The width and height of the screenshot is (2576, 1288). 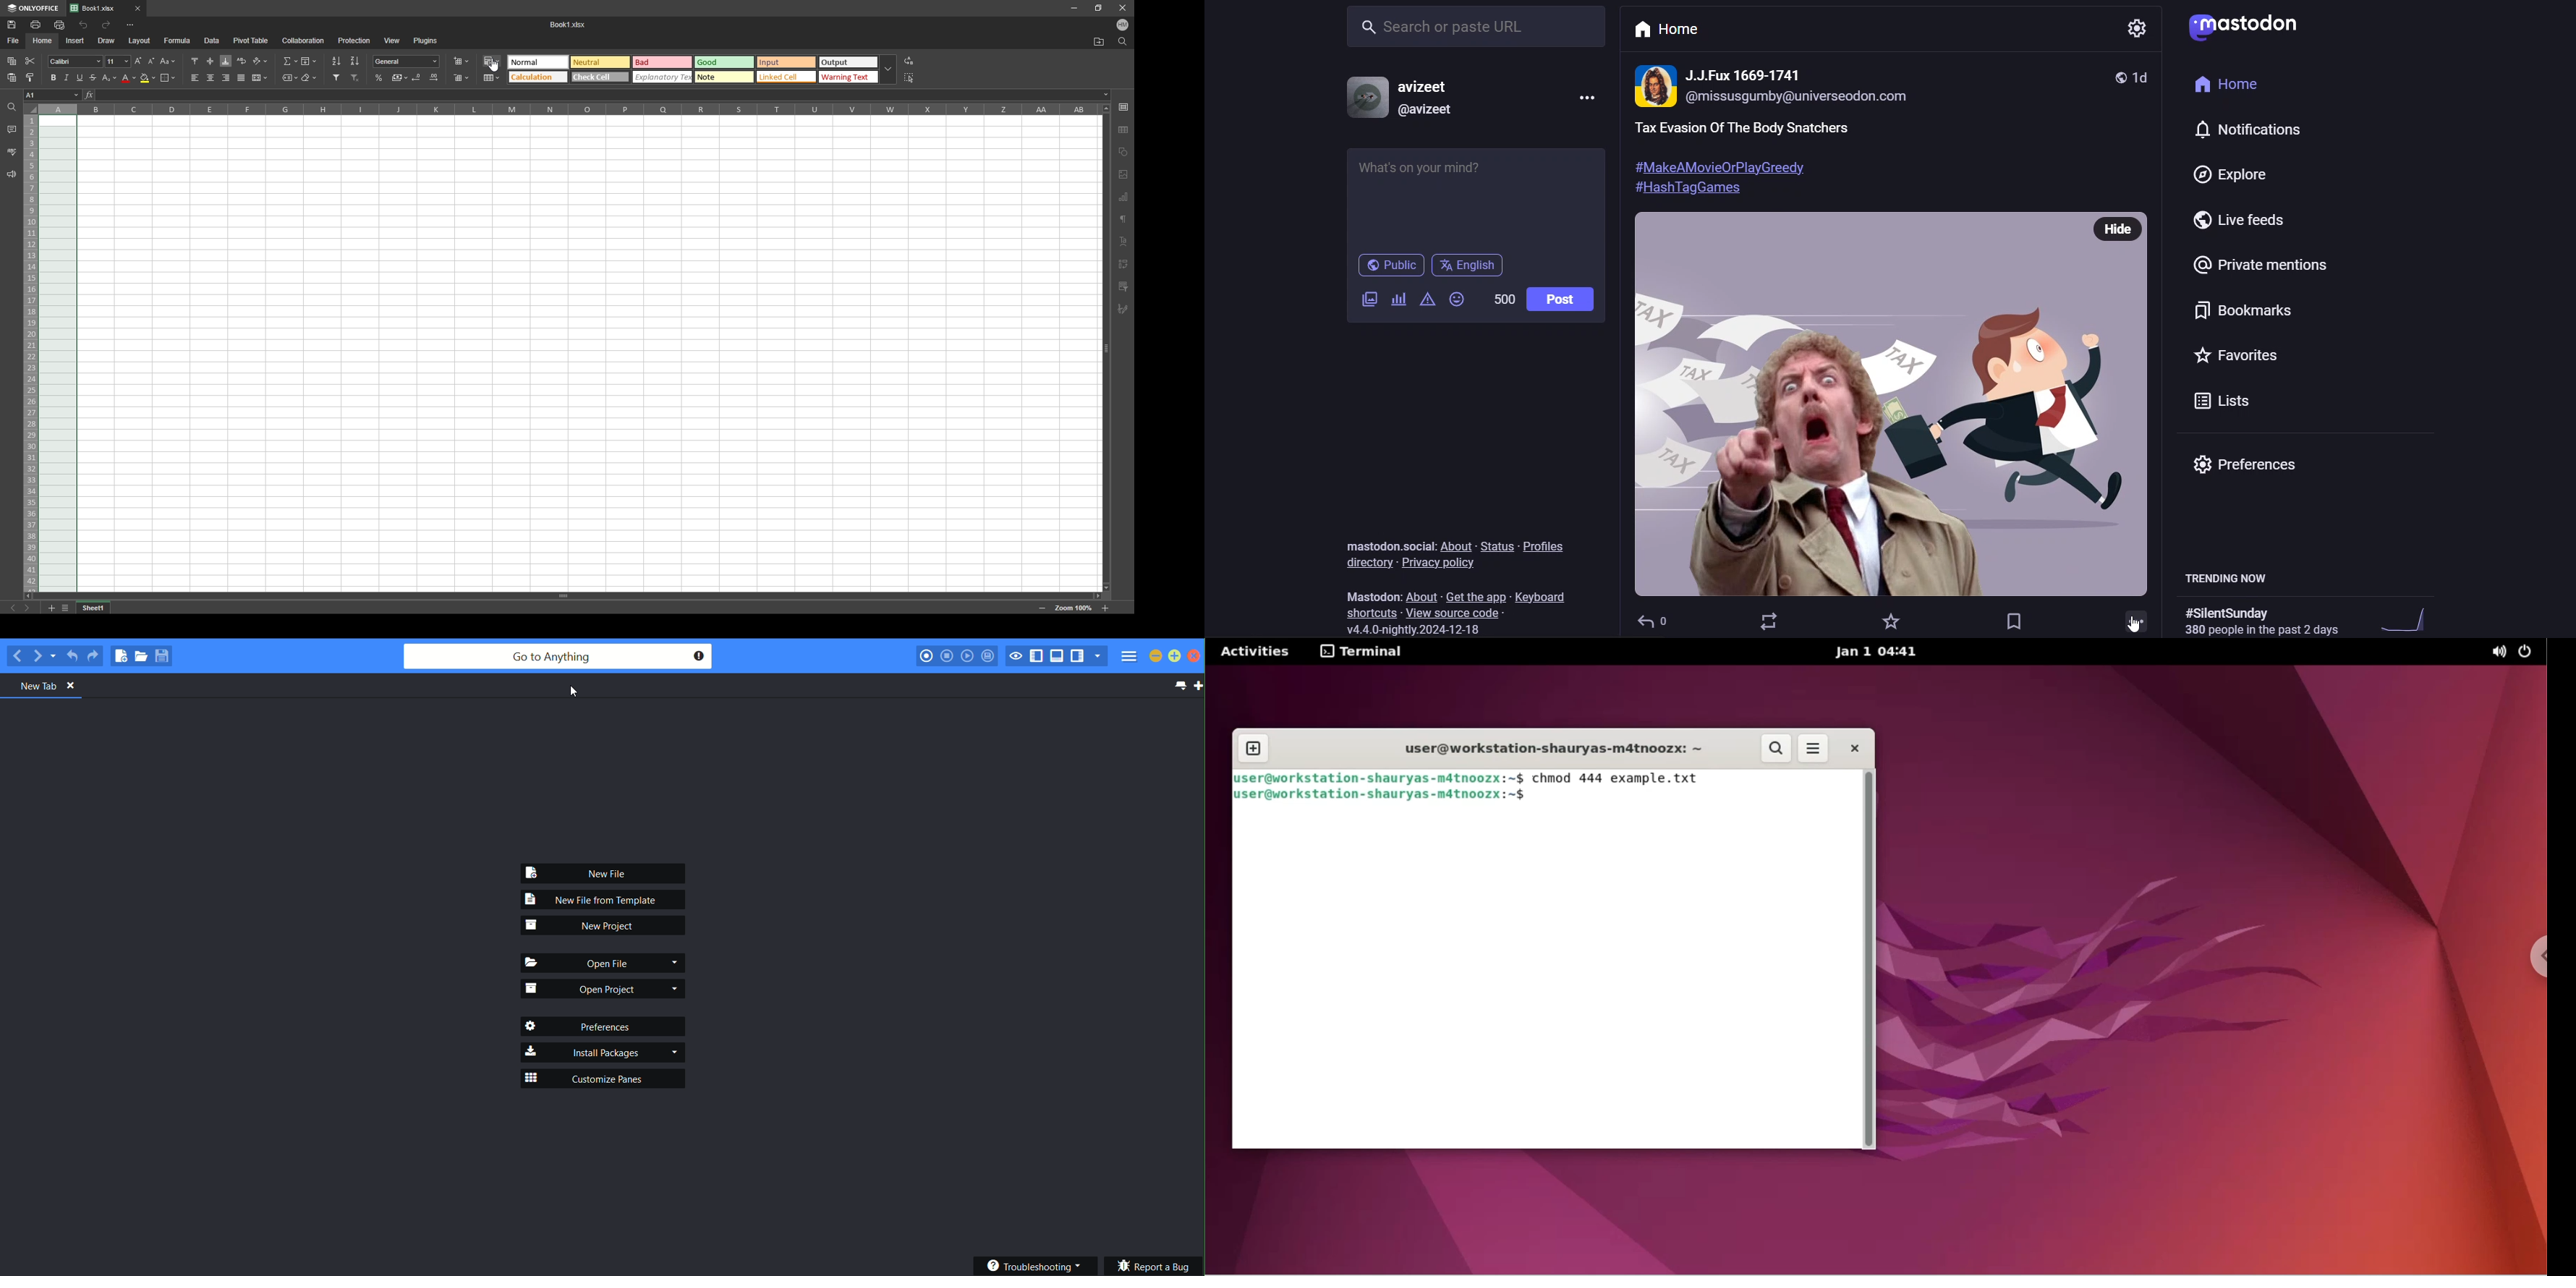 What do you see at coordinates (967, 656) in the screenshot?
I see `play last macro` at bounding box center [967, 656].